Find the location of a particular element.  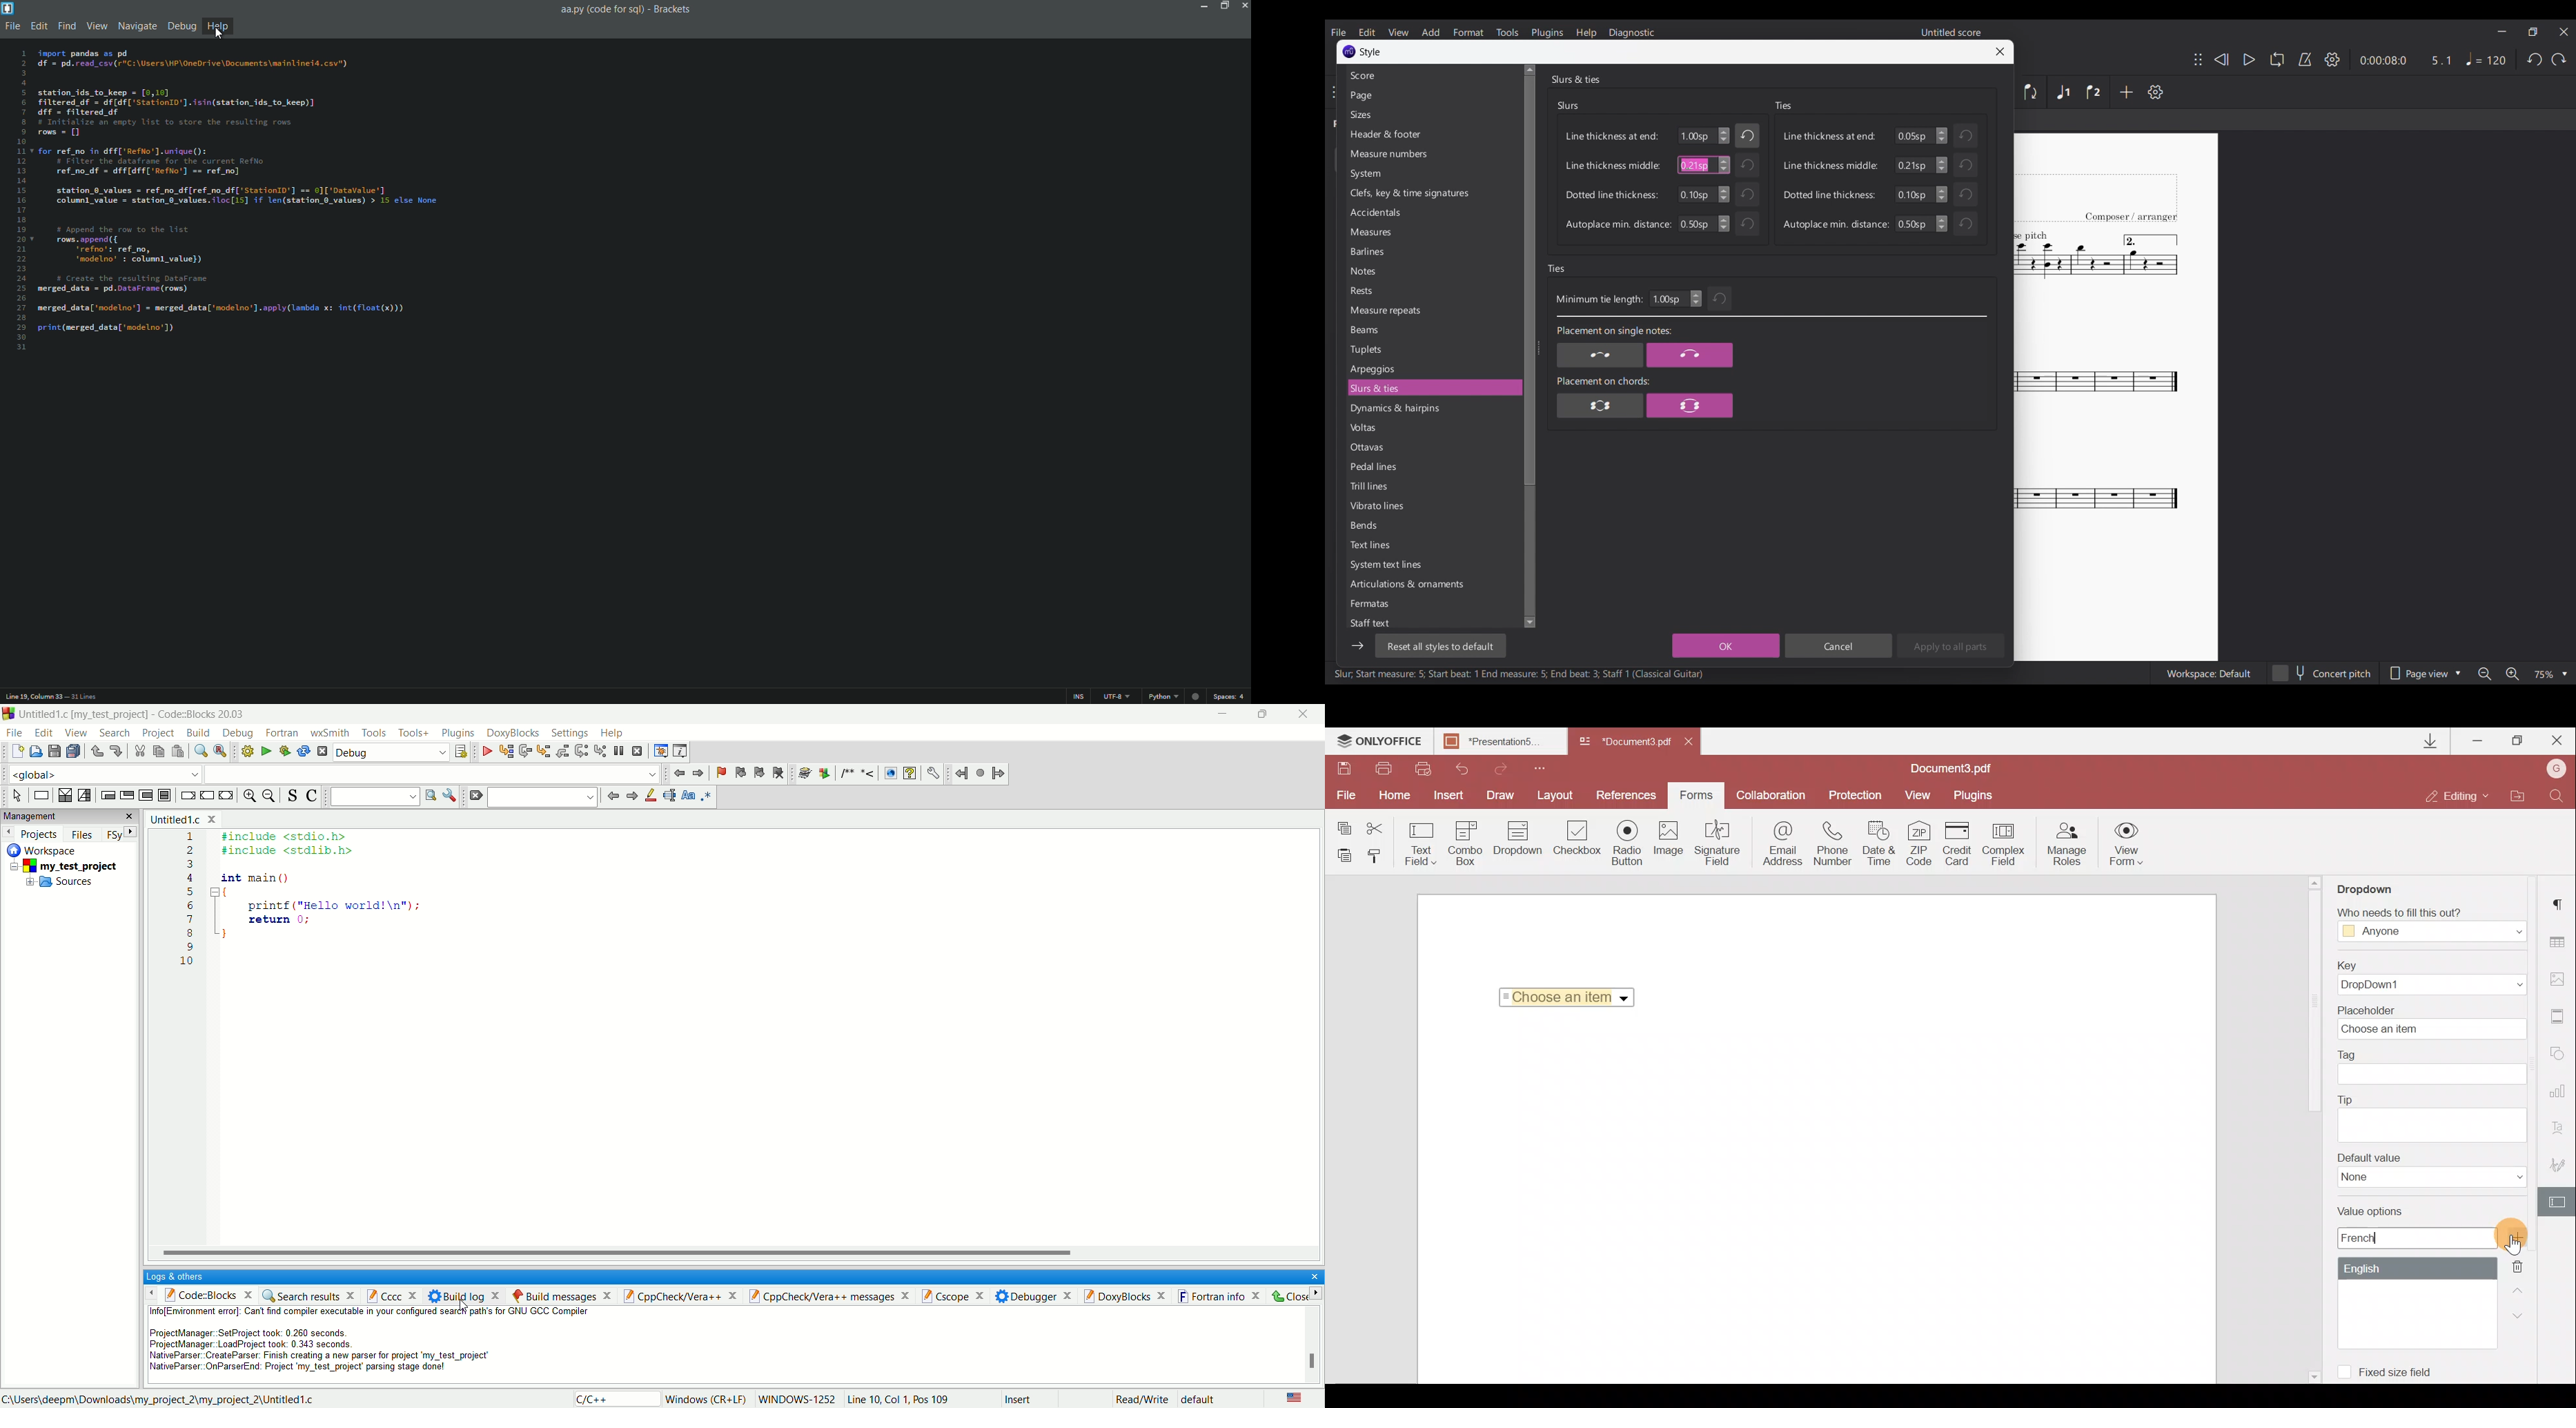

copy is located at coordinates (159, 752).